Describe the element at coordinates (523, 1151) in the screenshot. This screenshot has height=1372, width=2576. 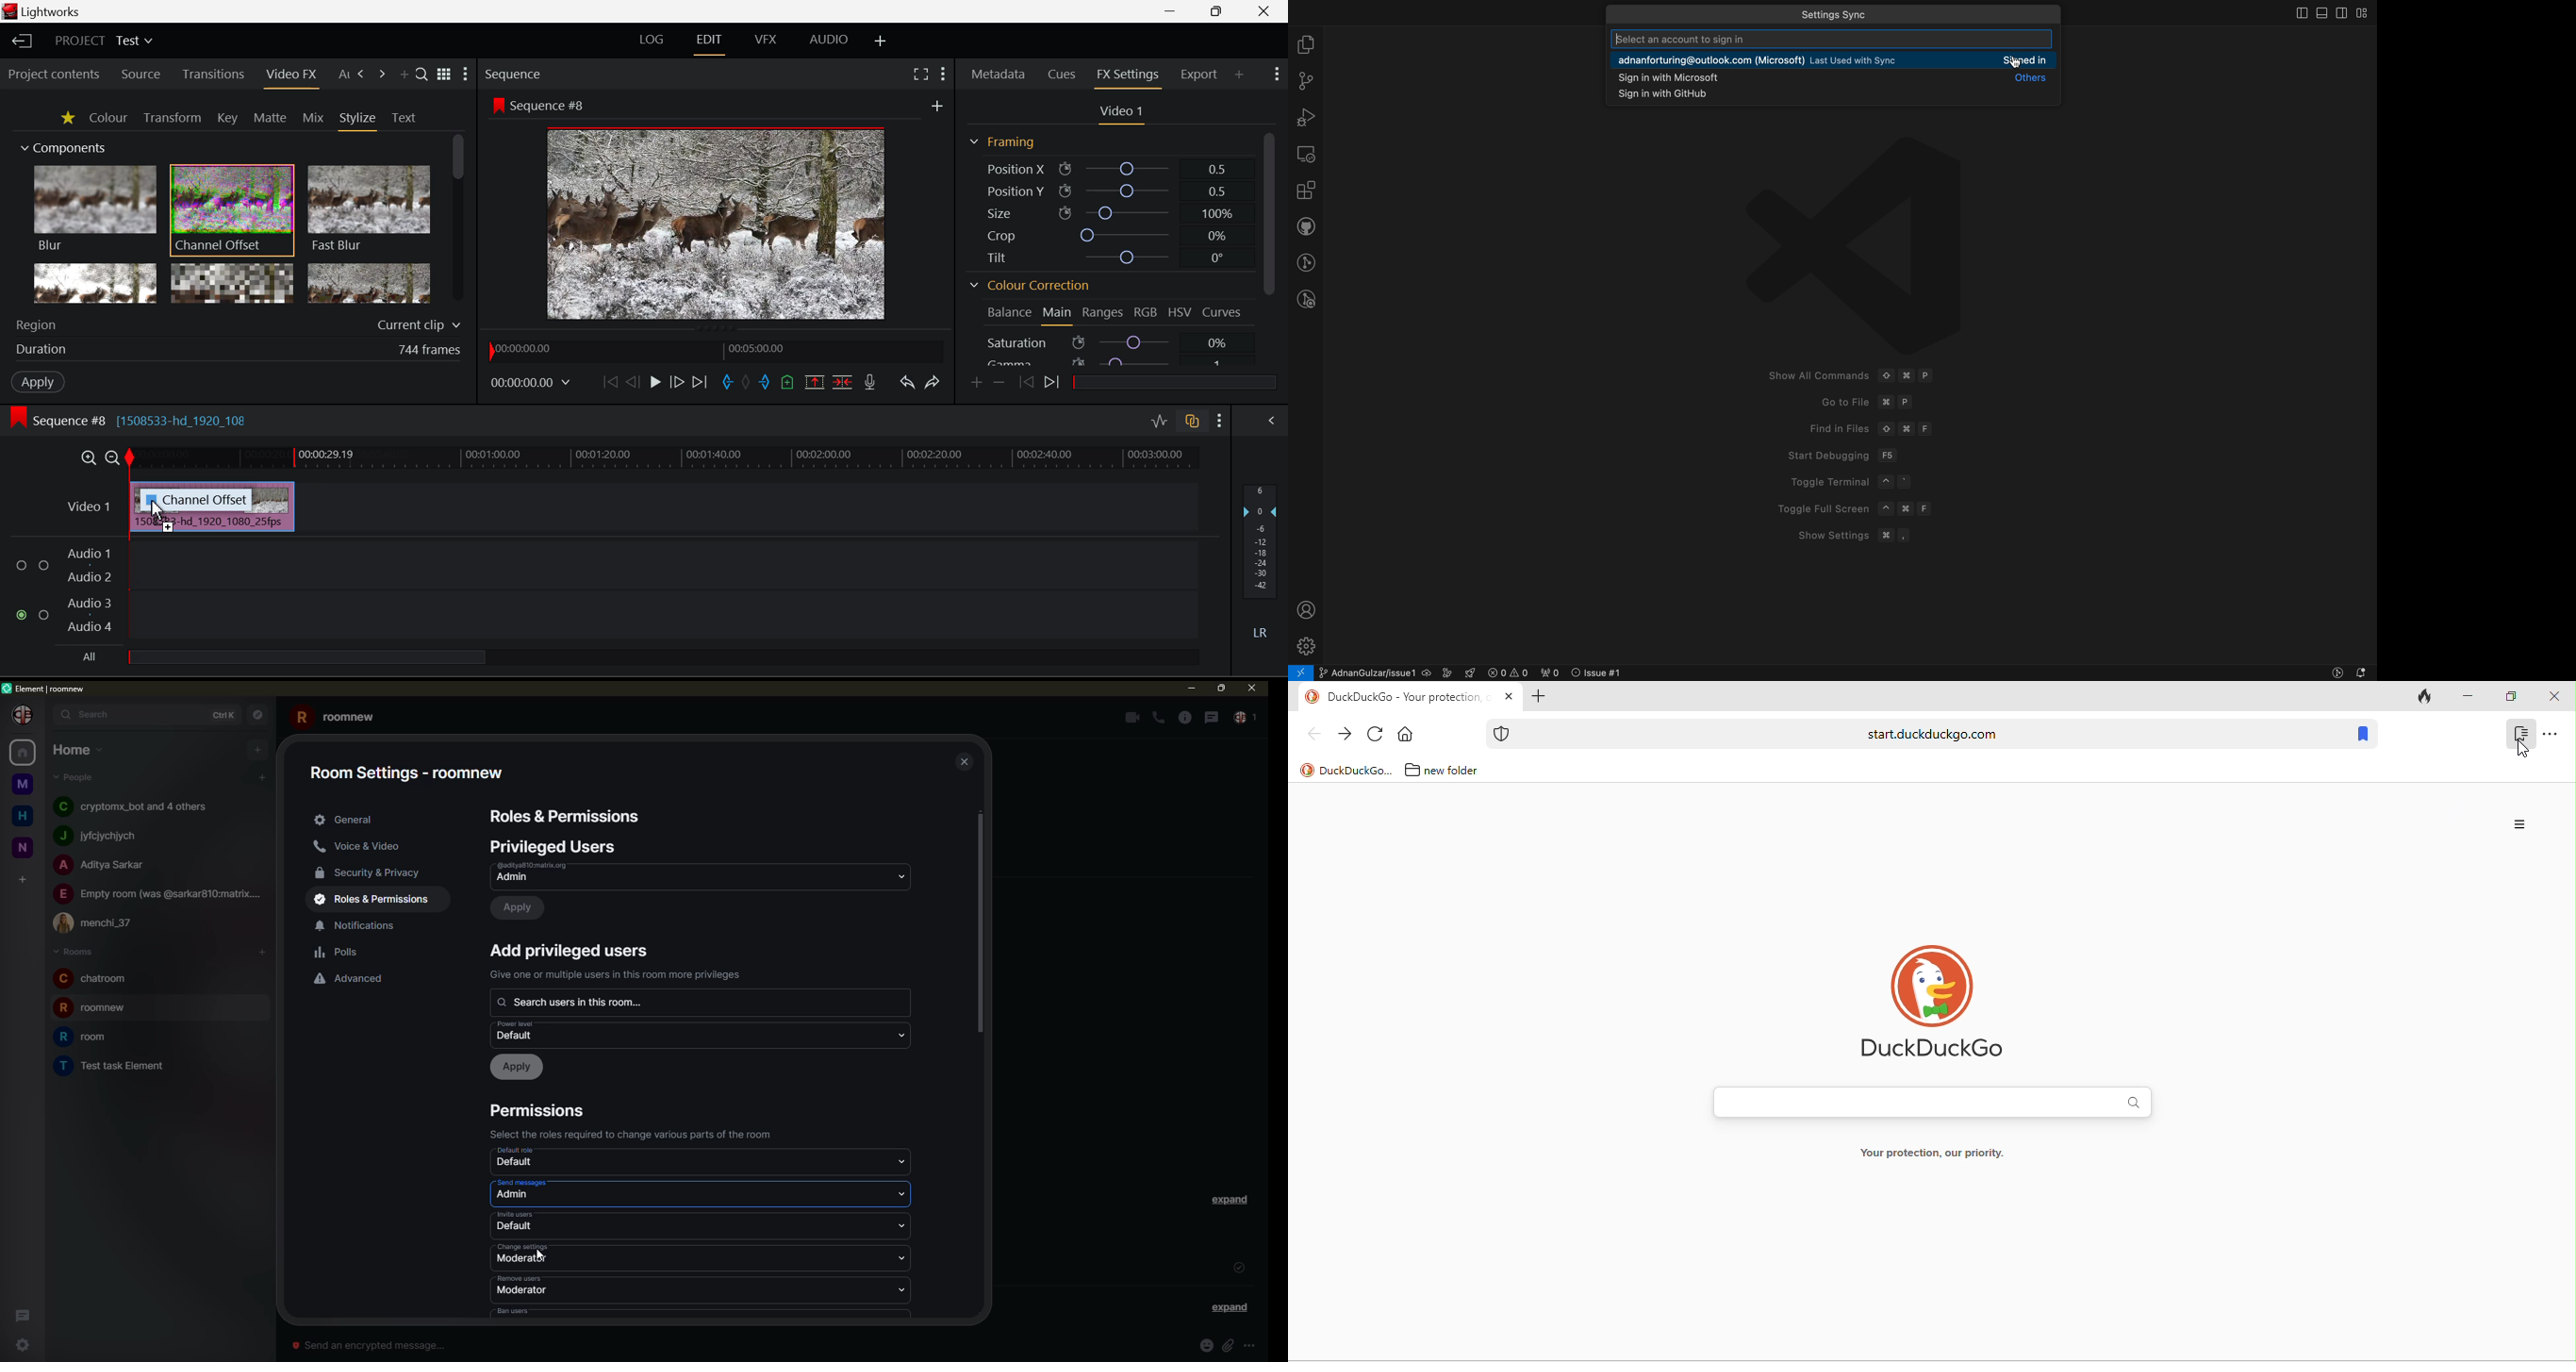
I see `default` at that location.